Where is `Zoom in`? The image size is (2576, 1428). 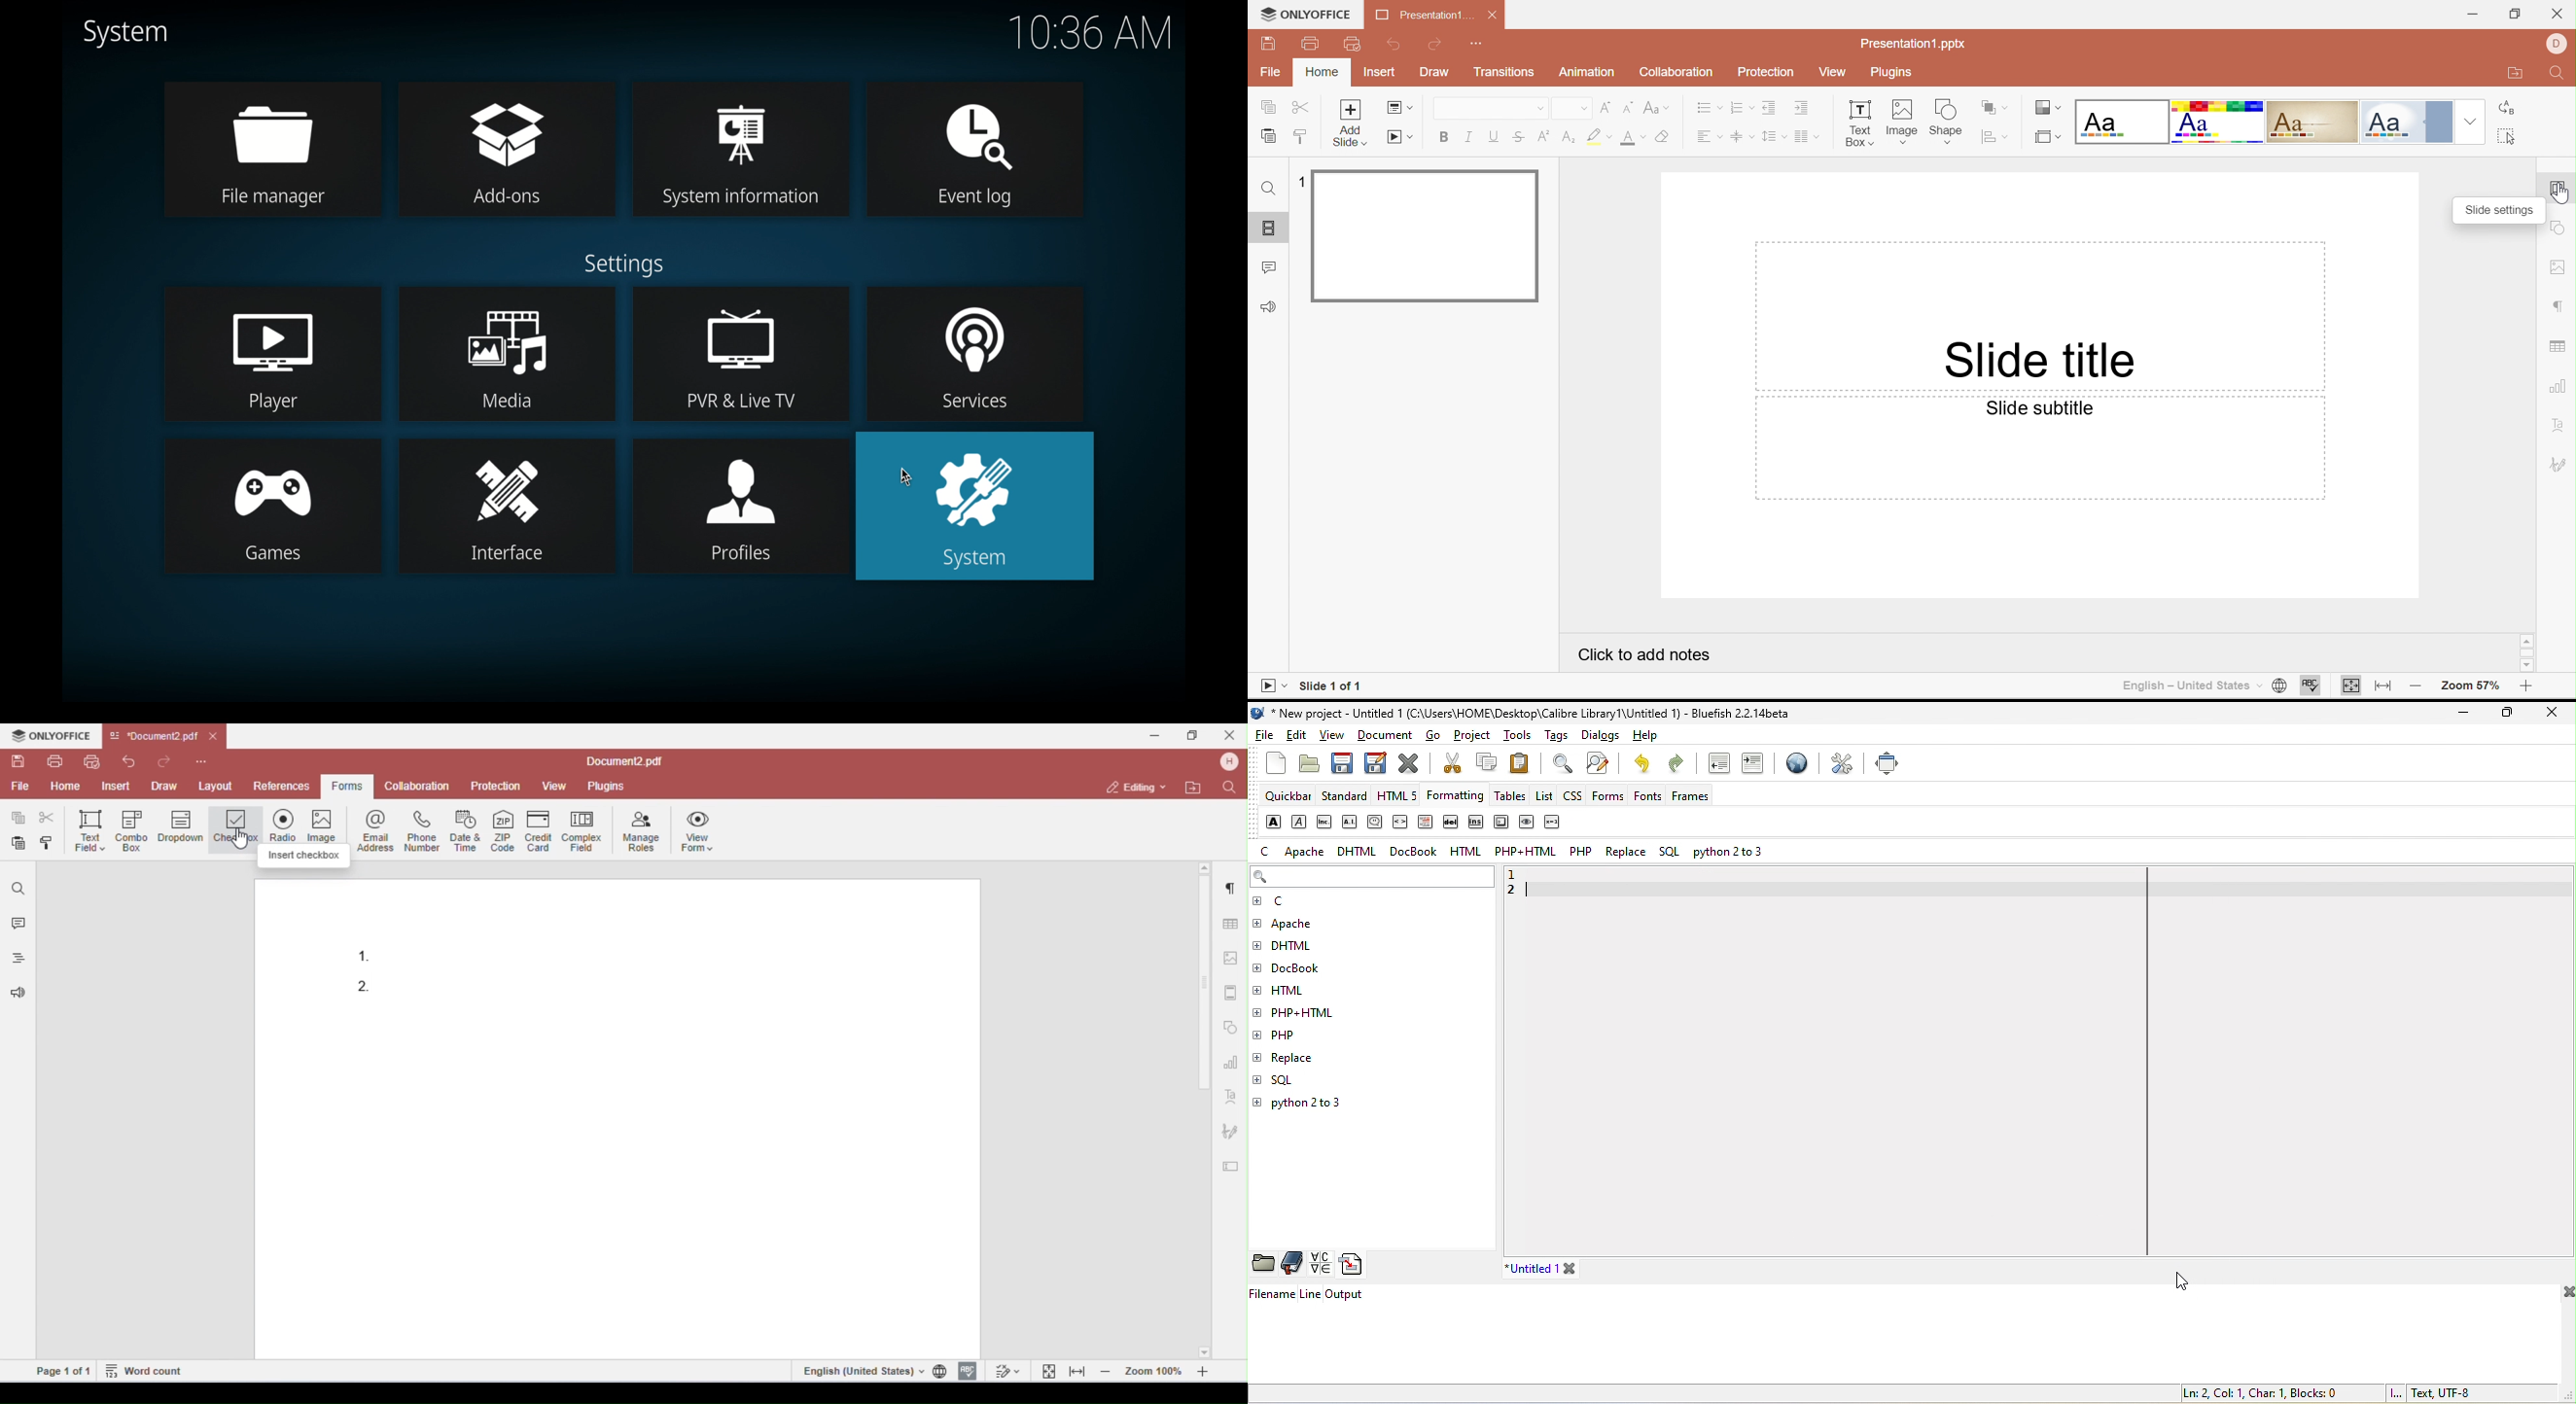 Zoom in is located at coordinates (2525, 689).